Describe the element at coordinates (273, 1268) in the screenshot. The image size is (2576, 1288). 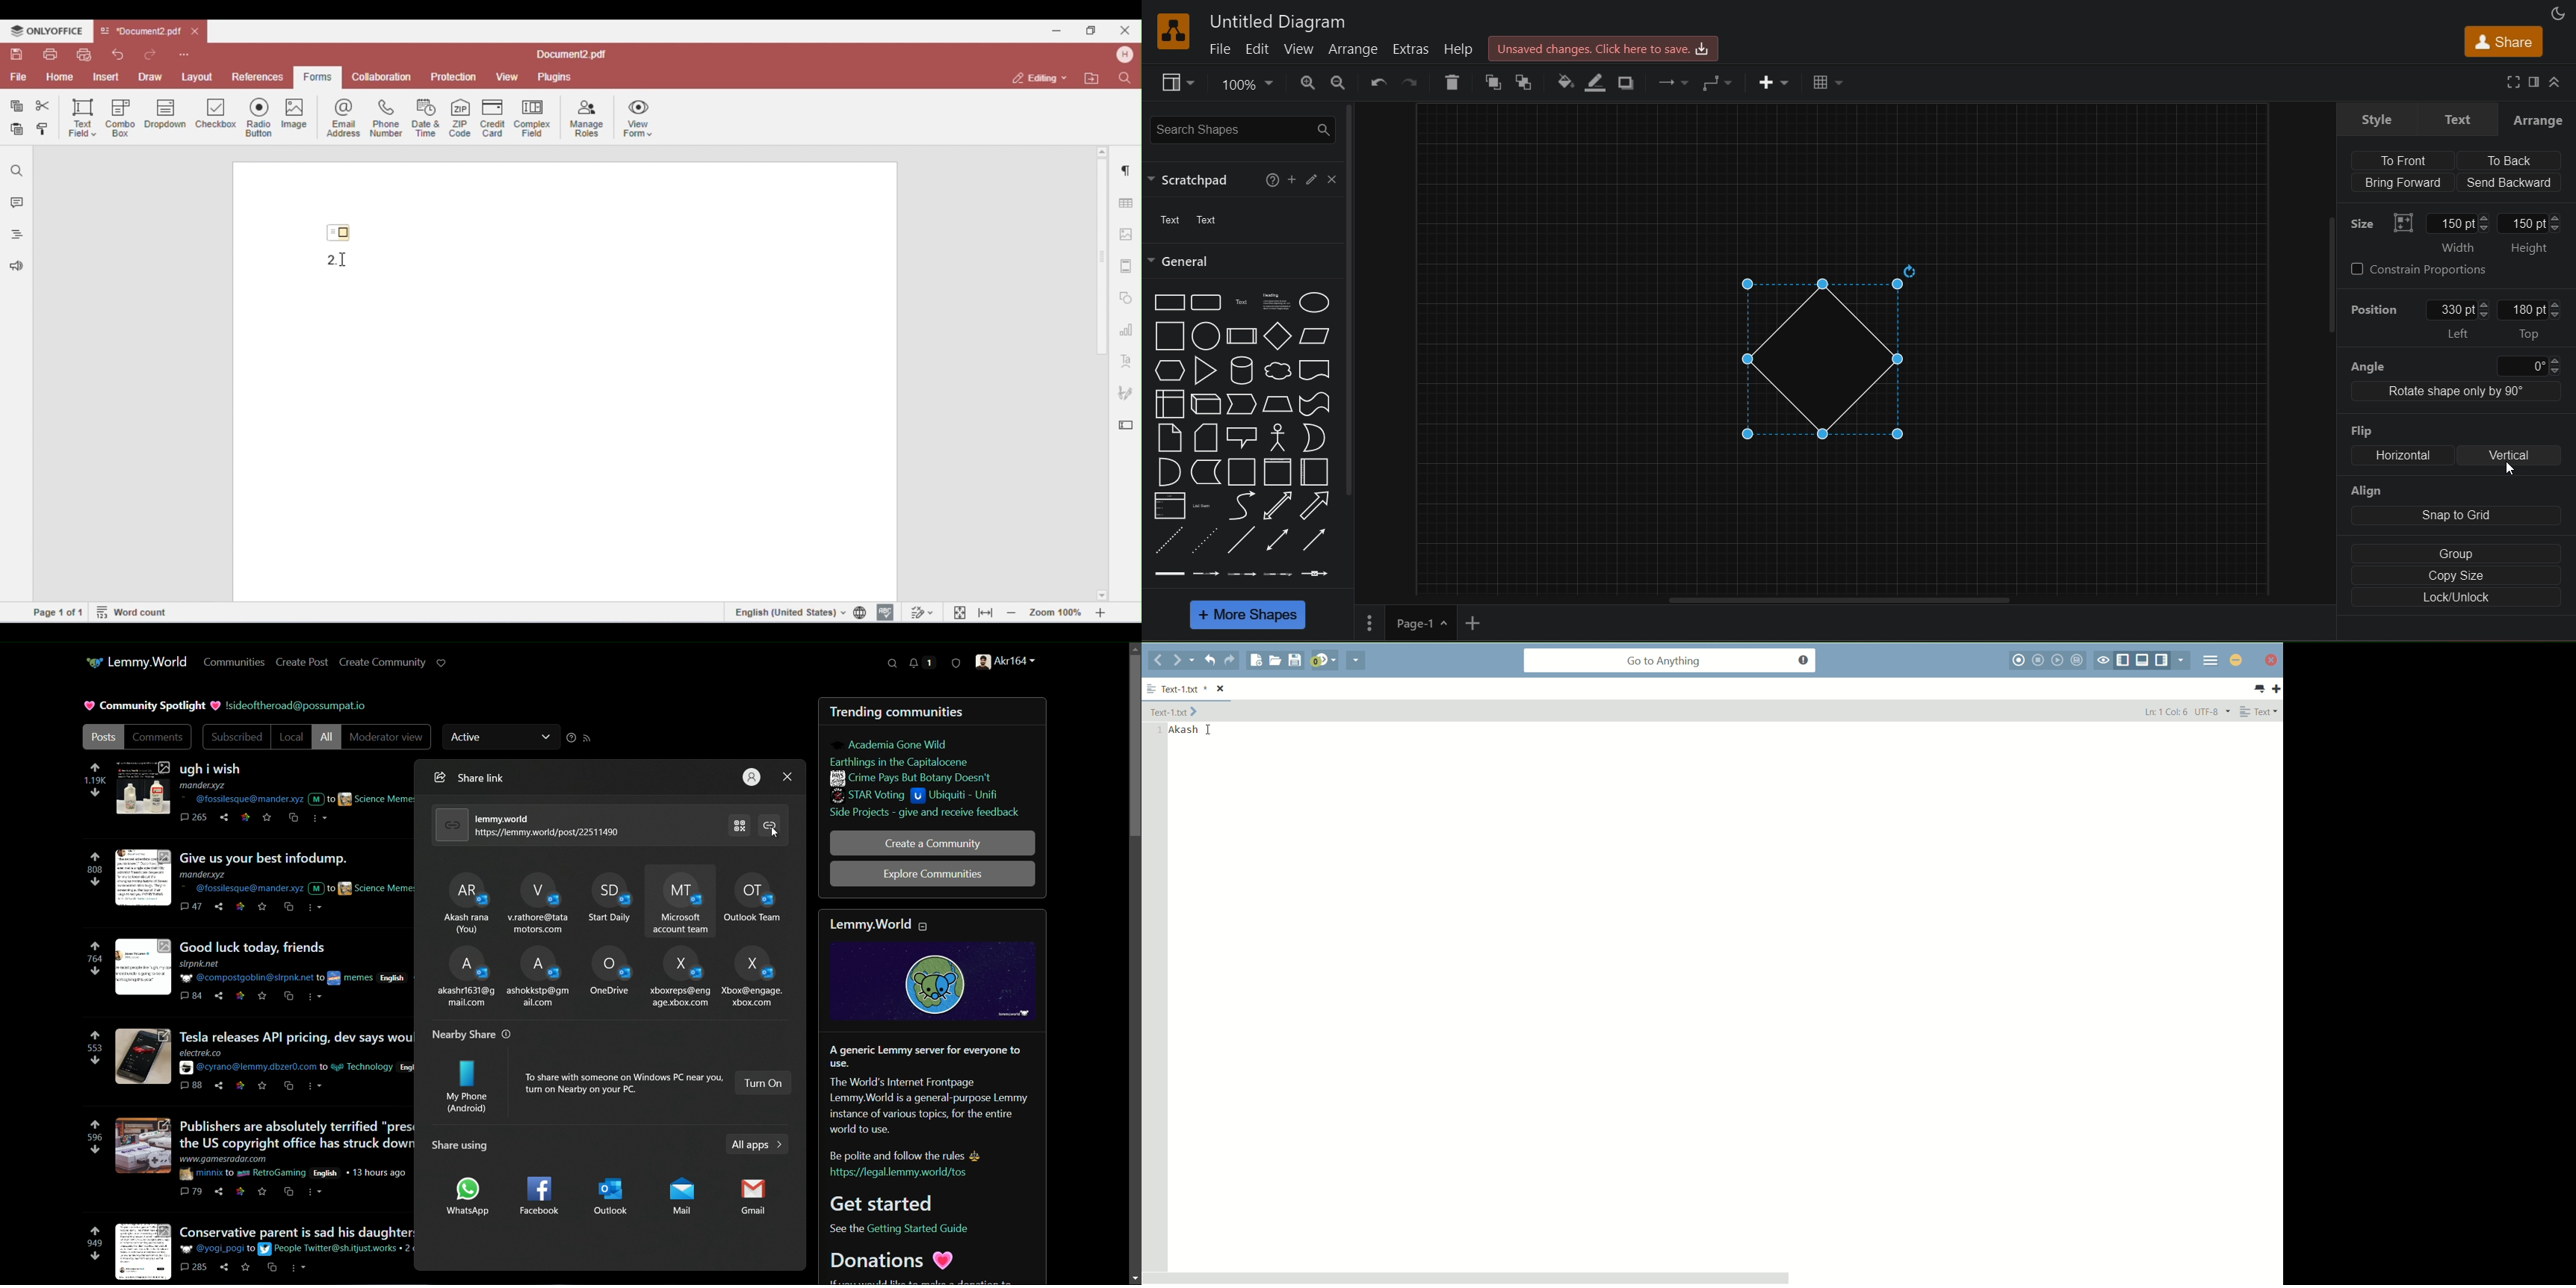
I see `cross psot` at that location.